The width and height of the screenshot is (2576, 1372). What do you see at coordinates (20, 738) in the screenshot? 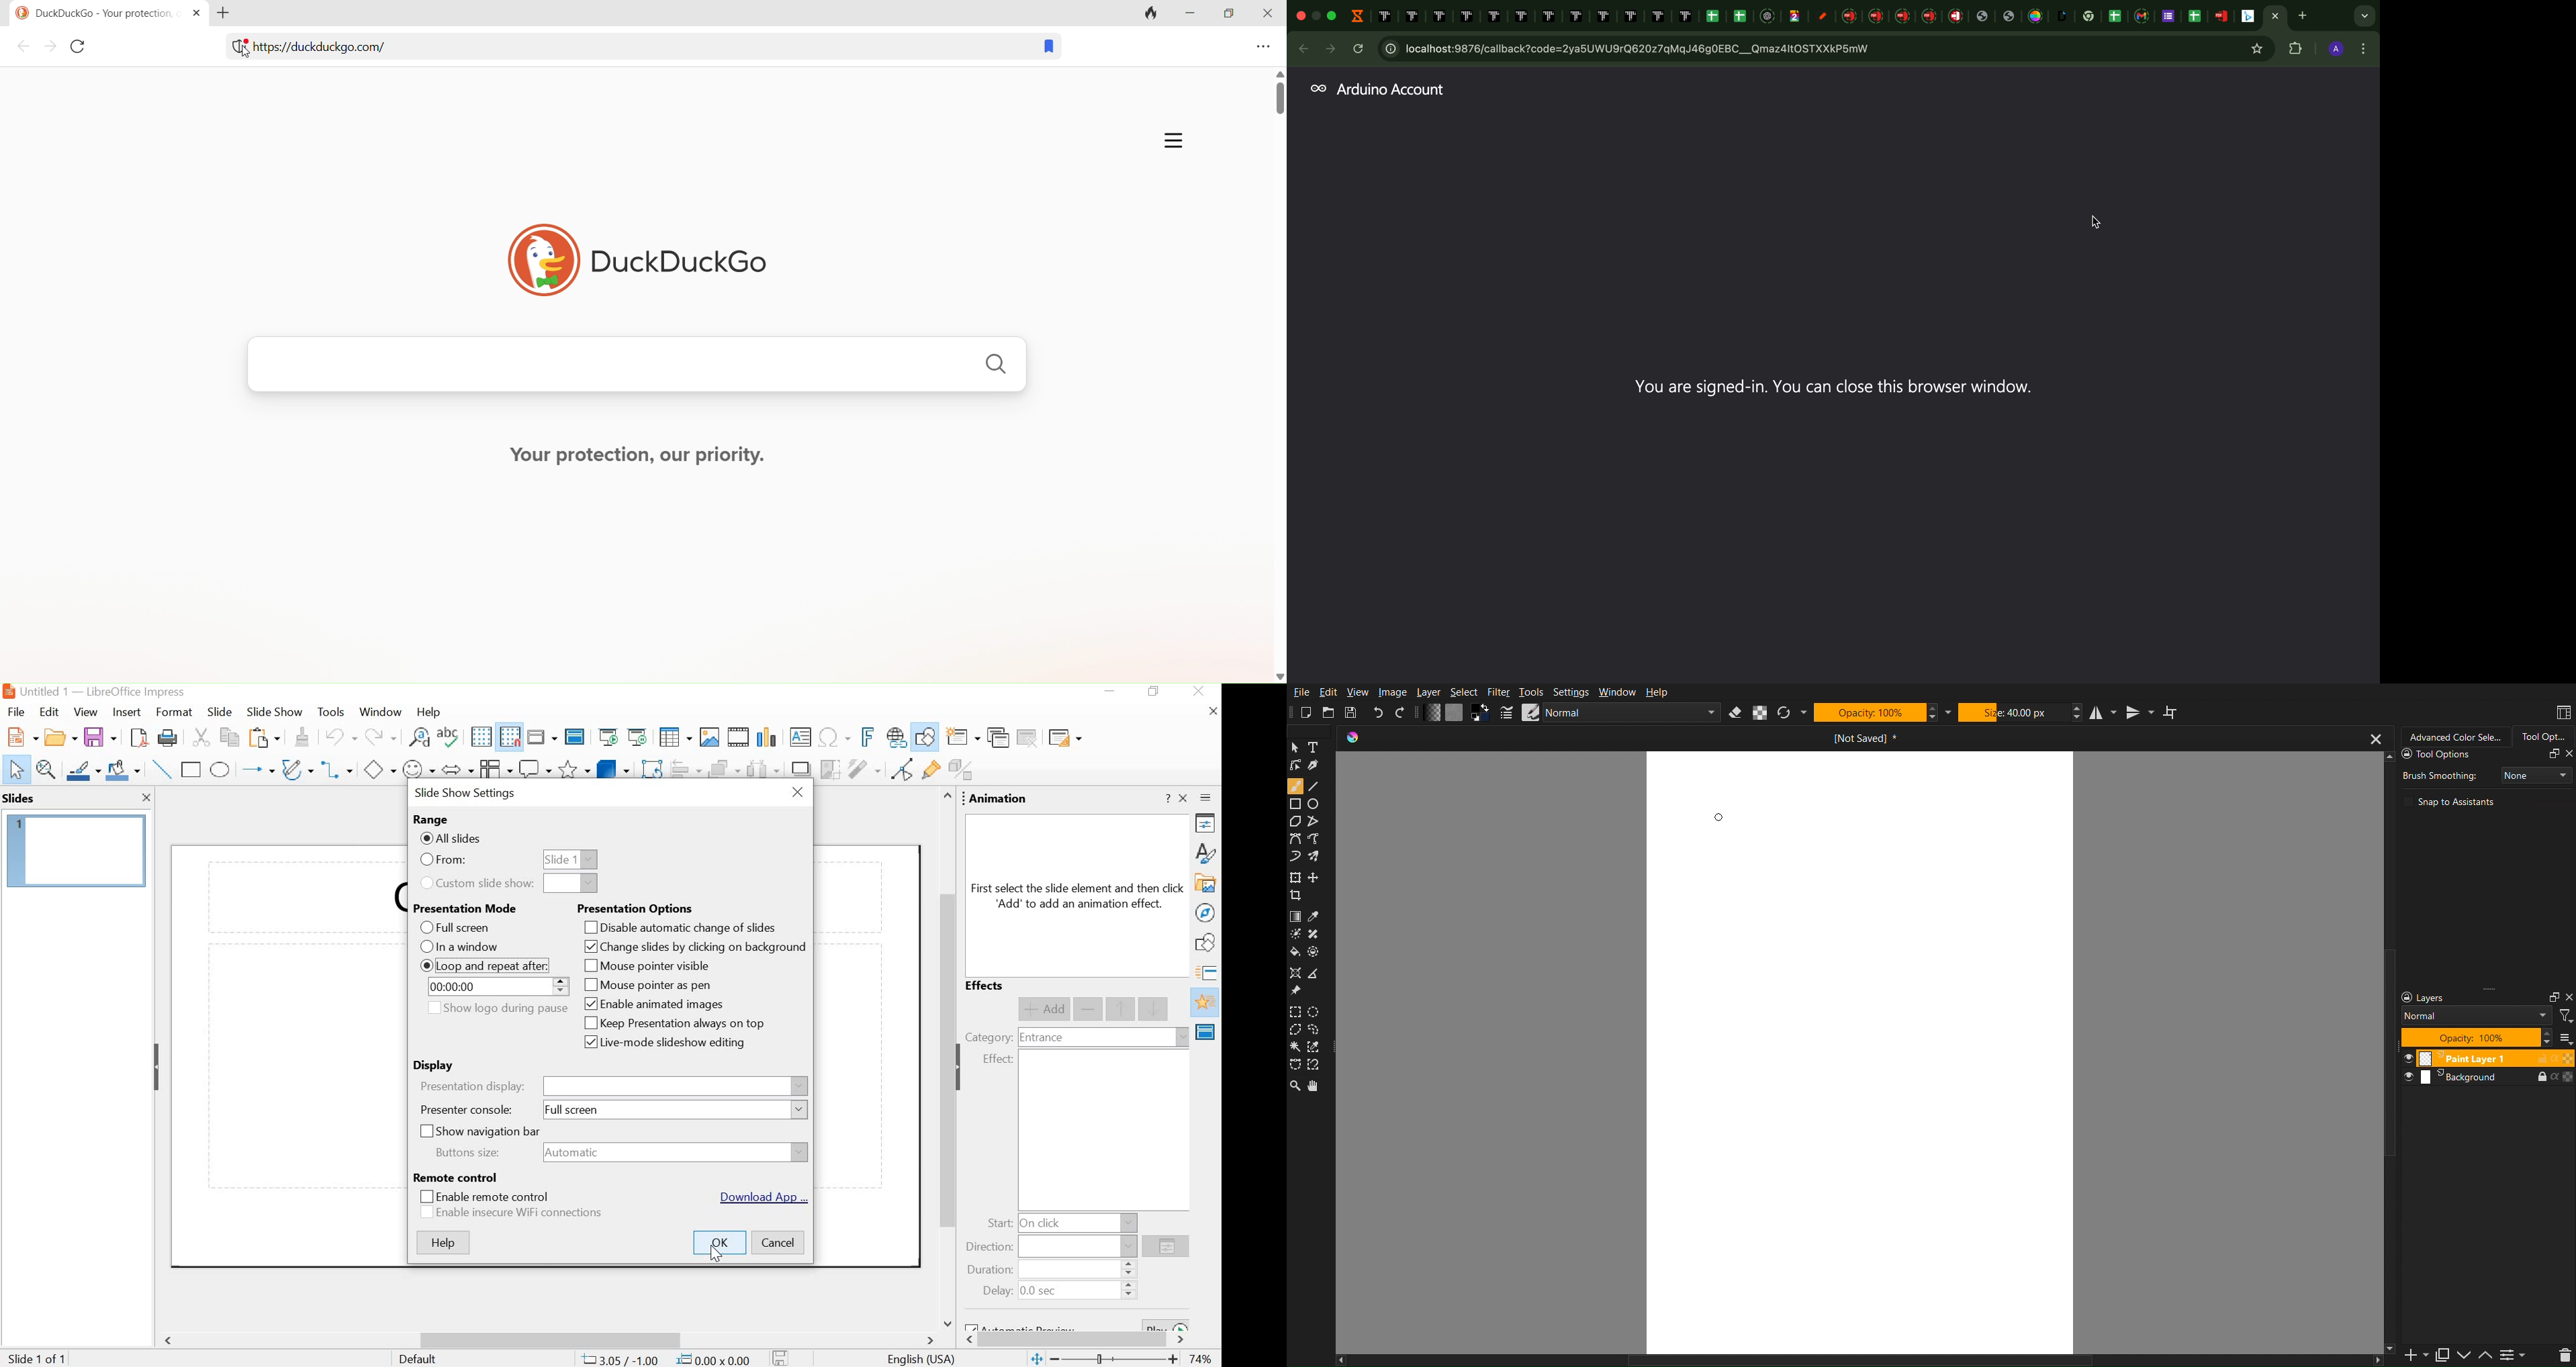
I see `new` at bounding box center [20, 738].